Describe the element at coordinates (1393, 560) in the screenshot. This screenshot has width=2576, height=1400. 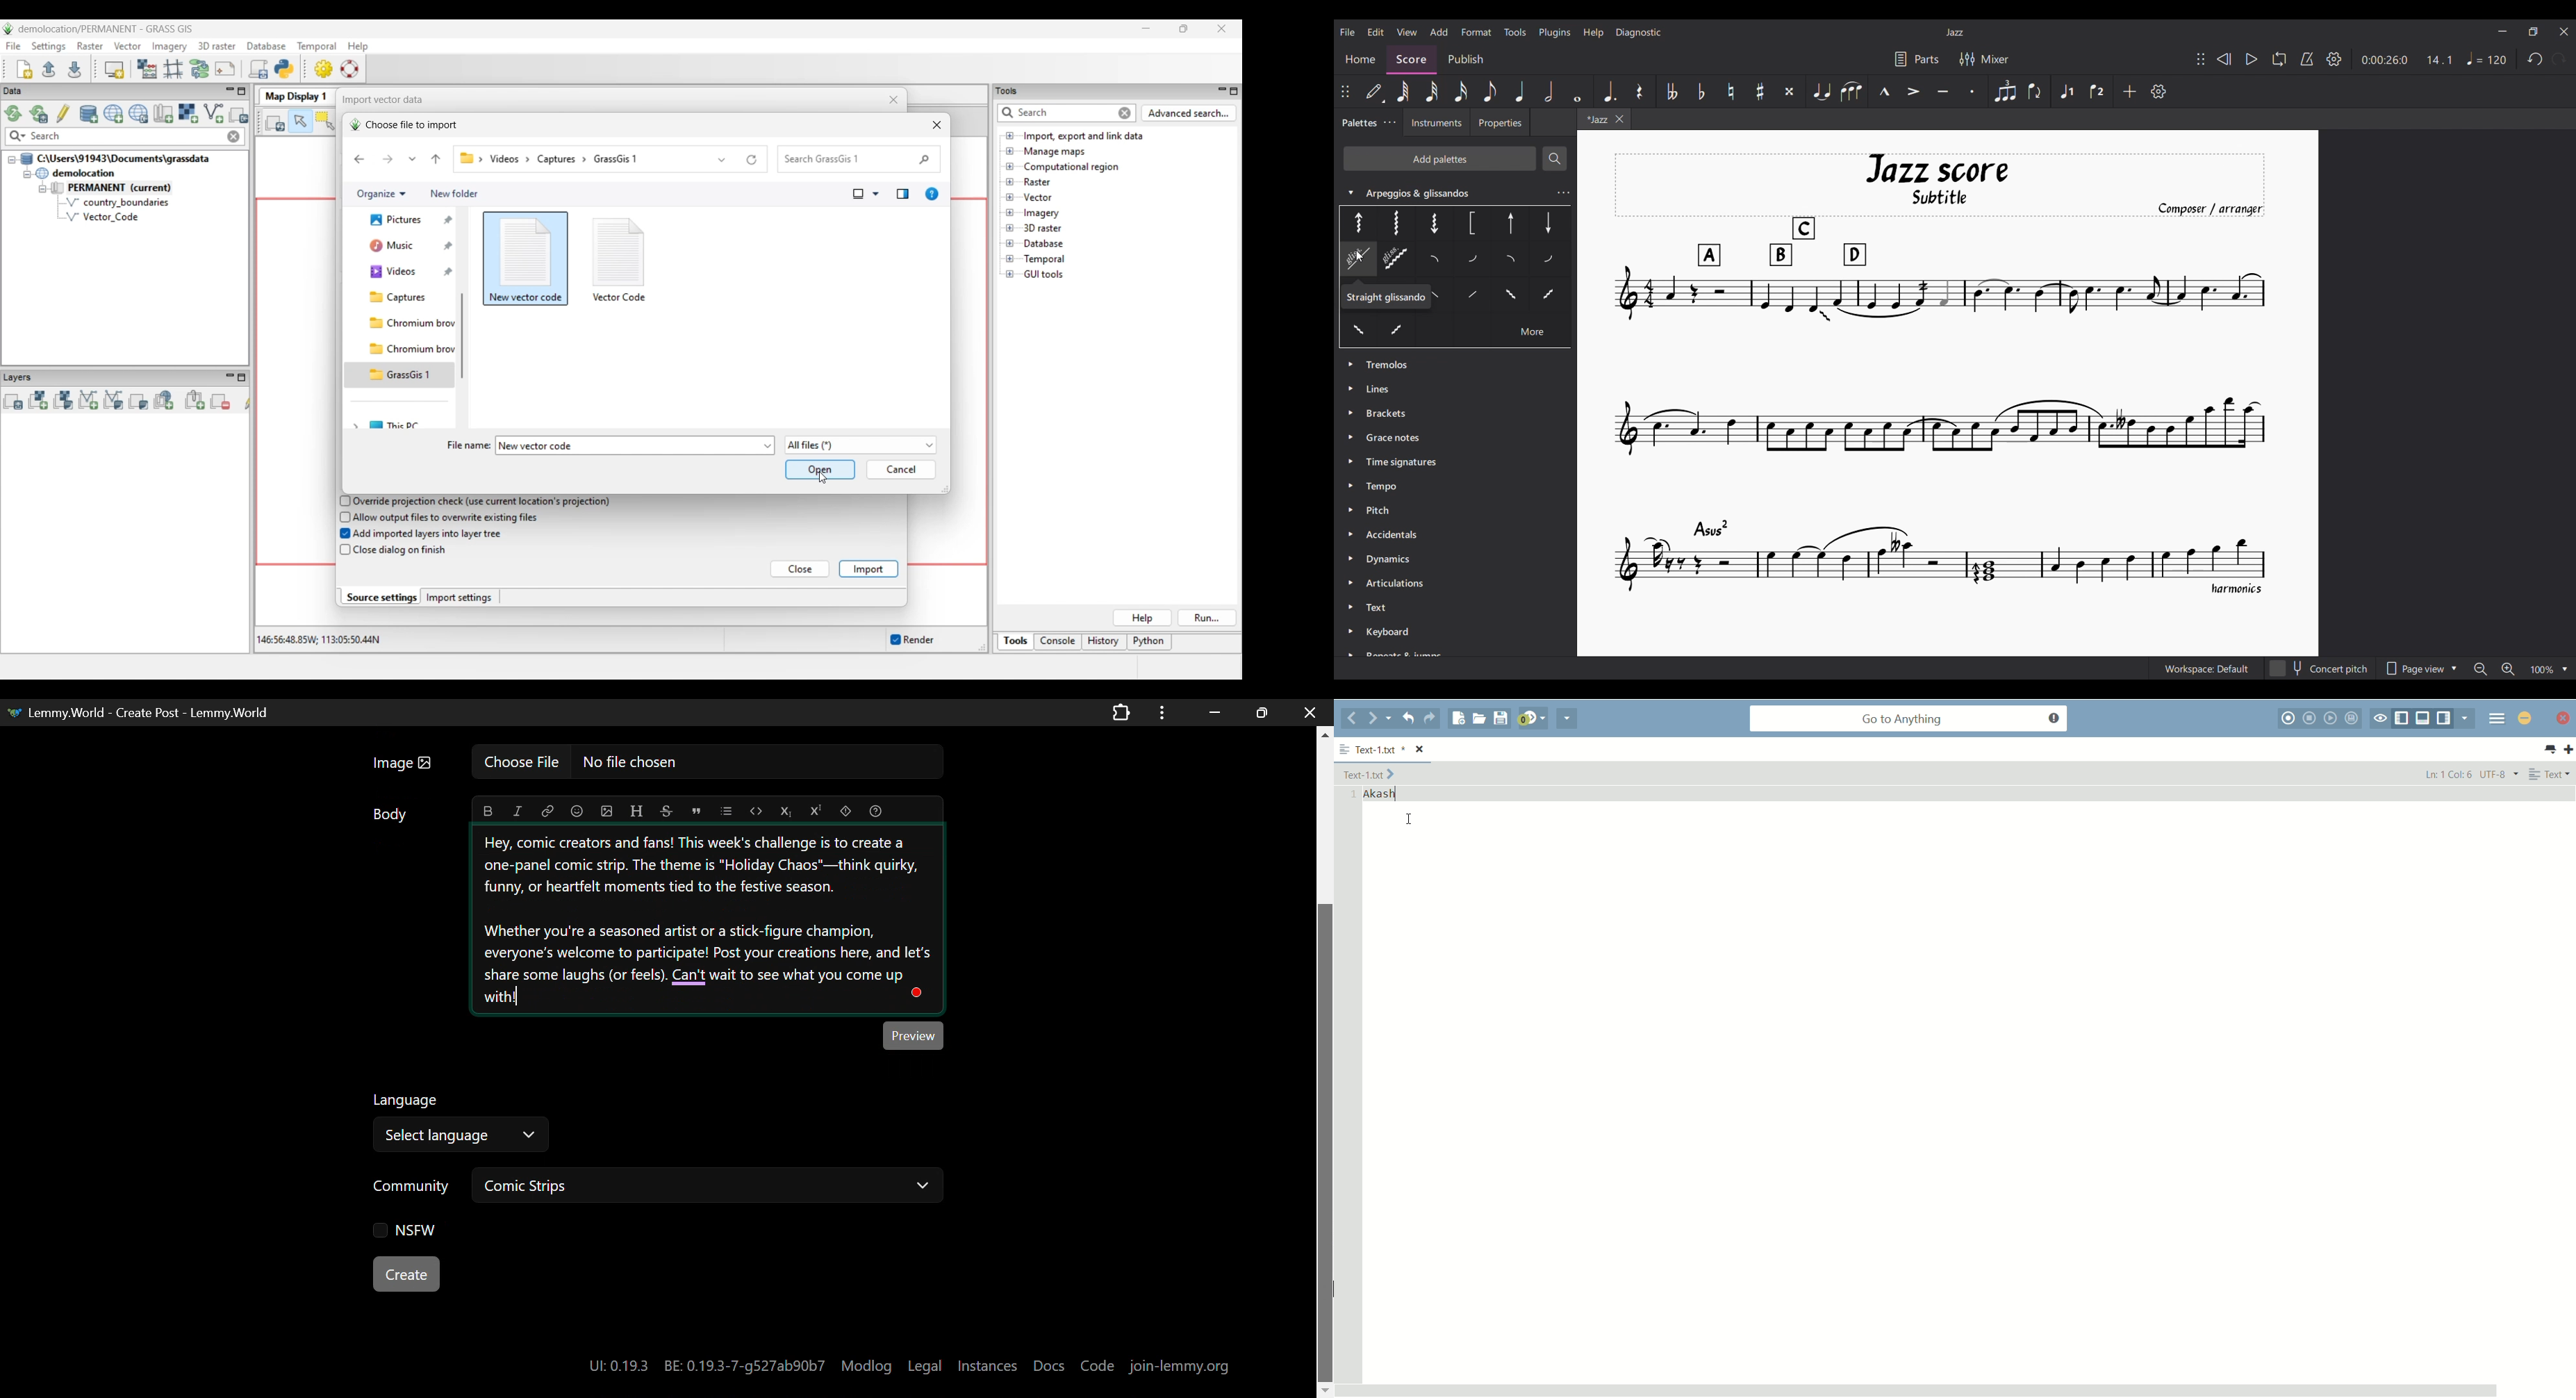
I see `Dynamics` at that location.